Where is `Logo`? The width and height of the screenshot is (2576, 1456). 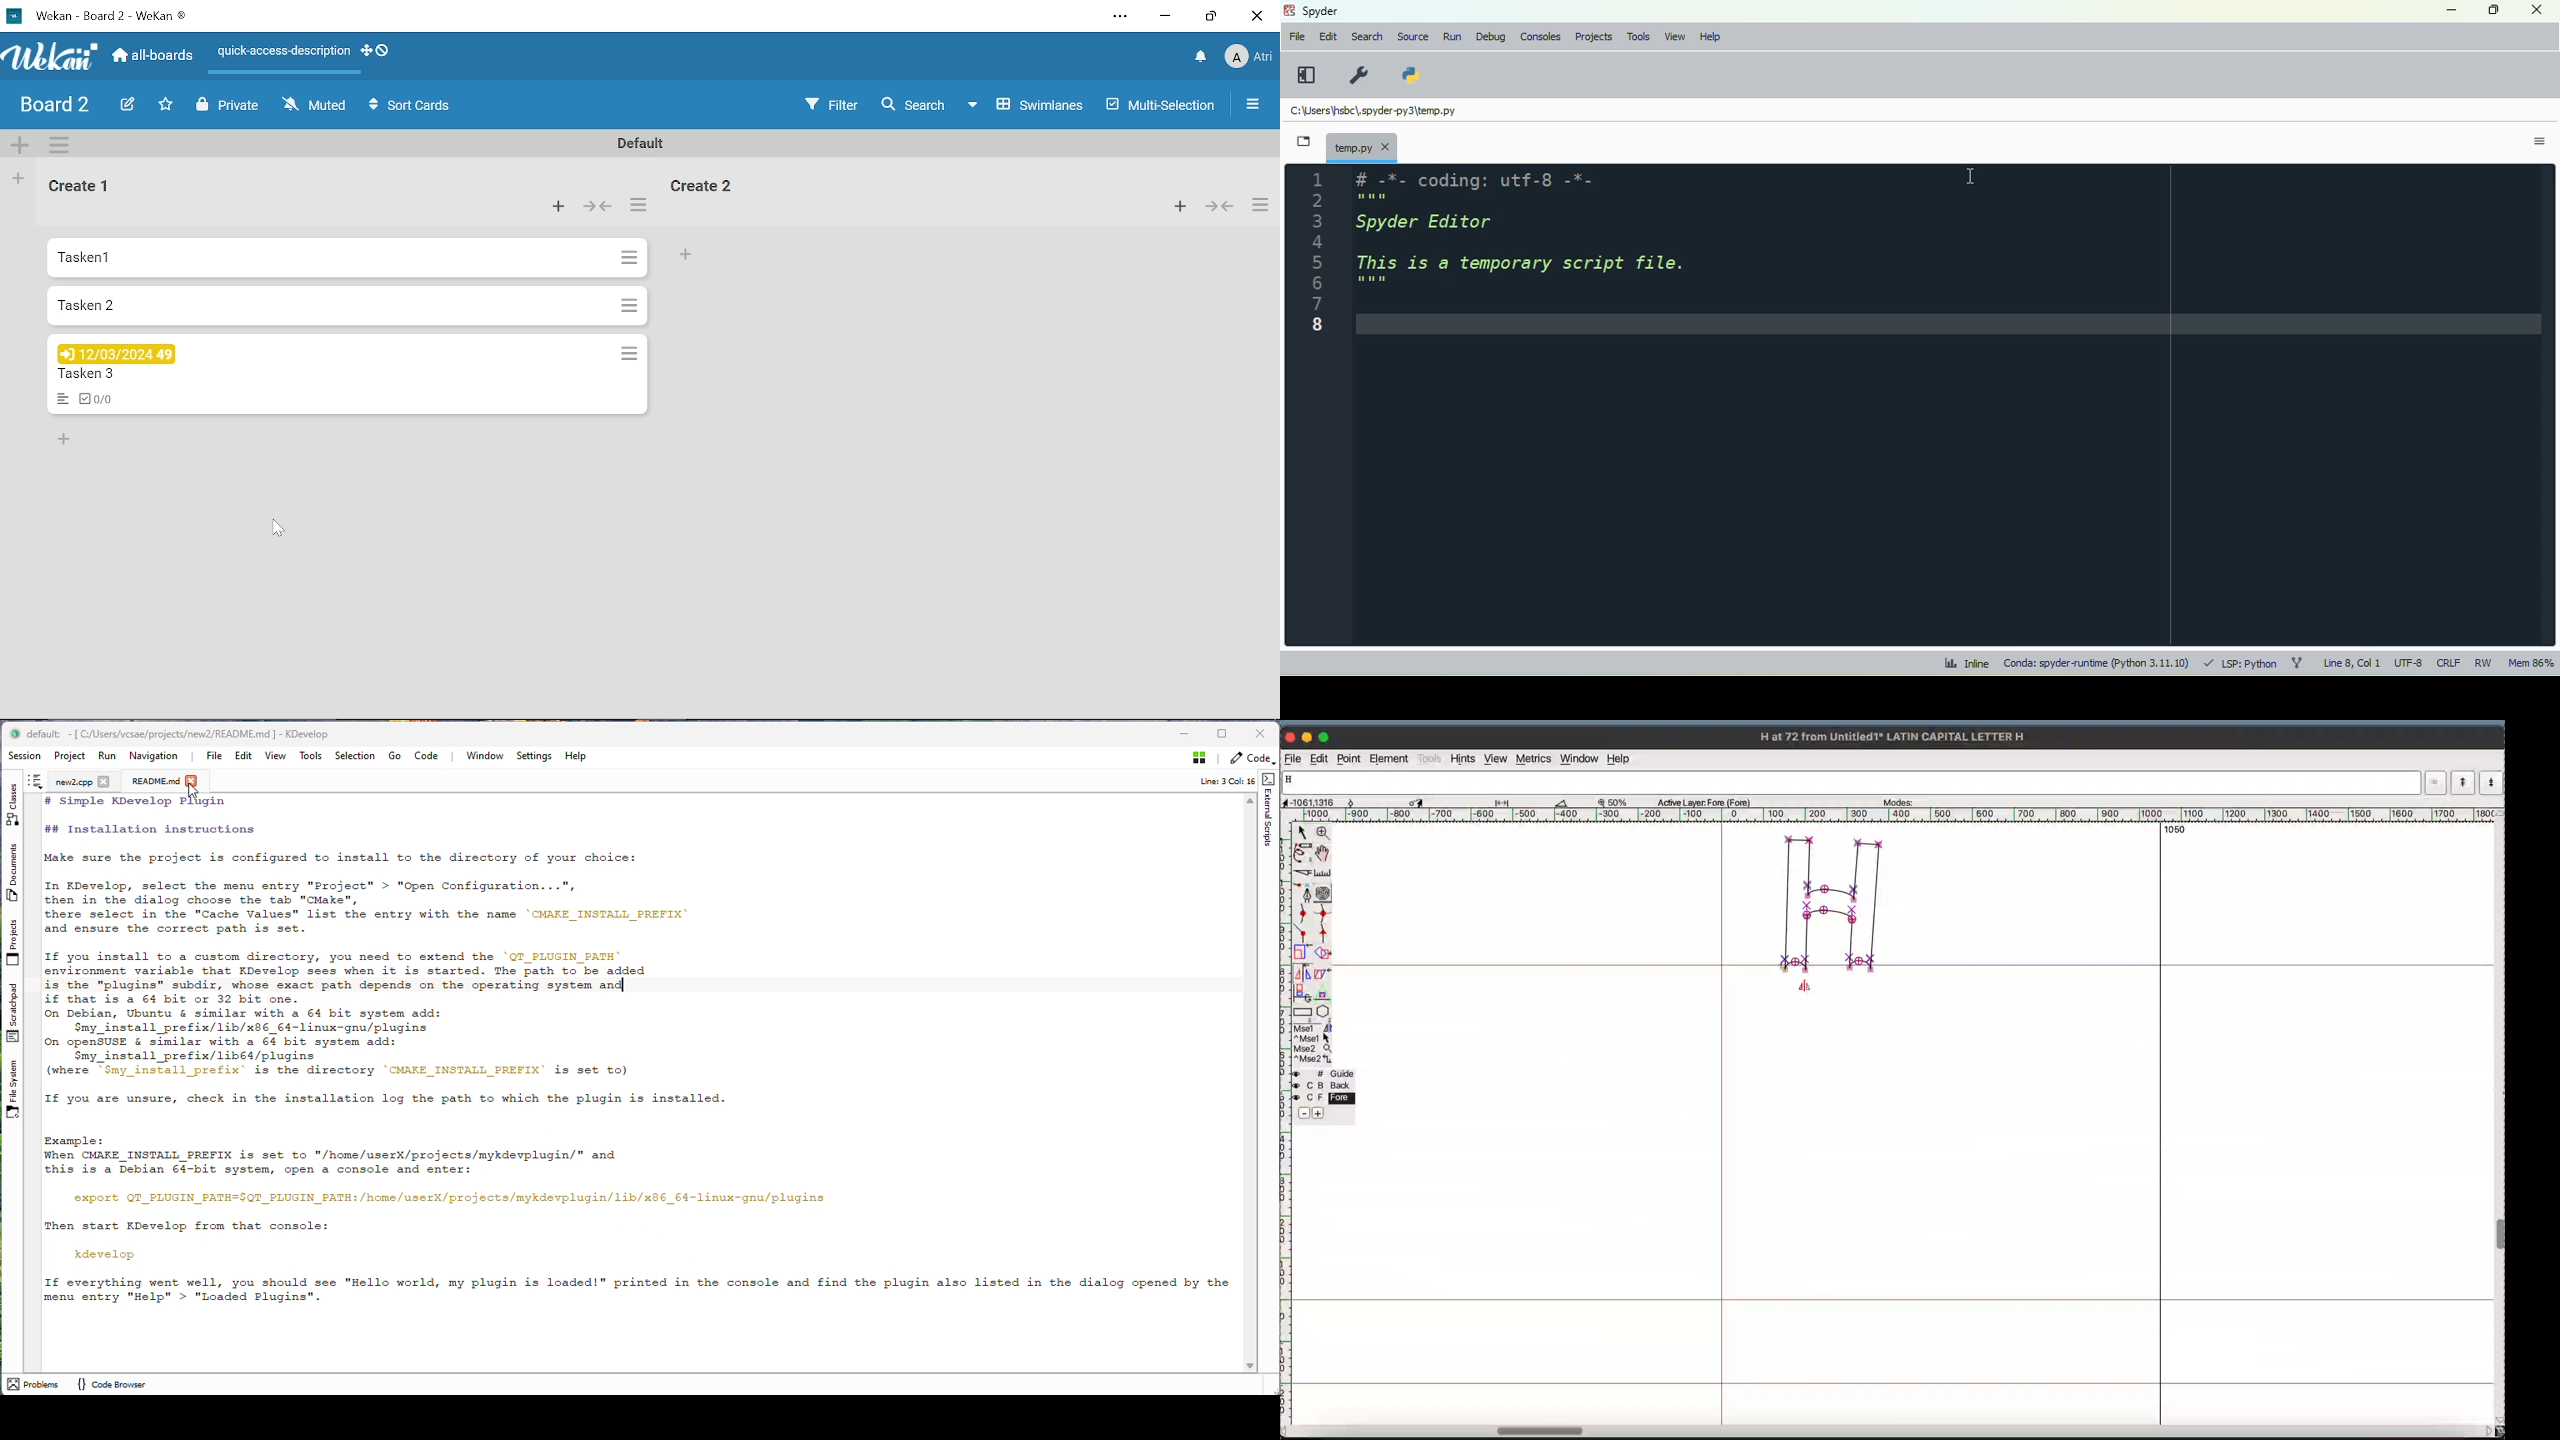
Logo is located at coordinates (49, 58).